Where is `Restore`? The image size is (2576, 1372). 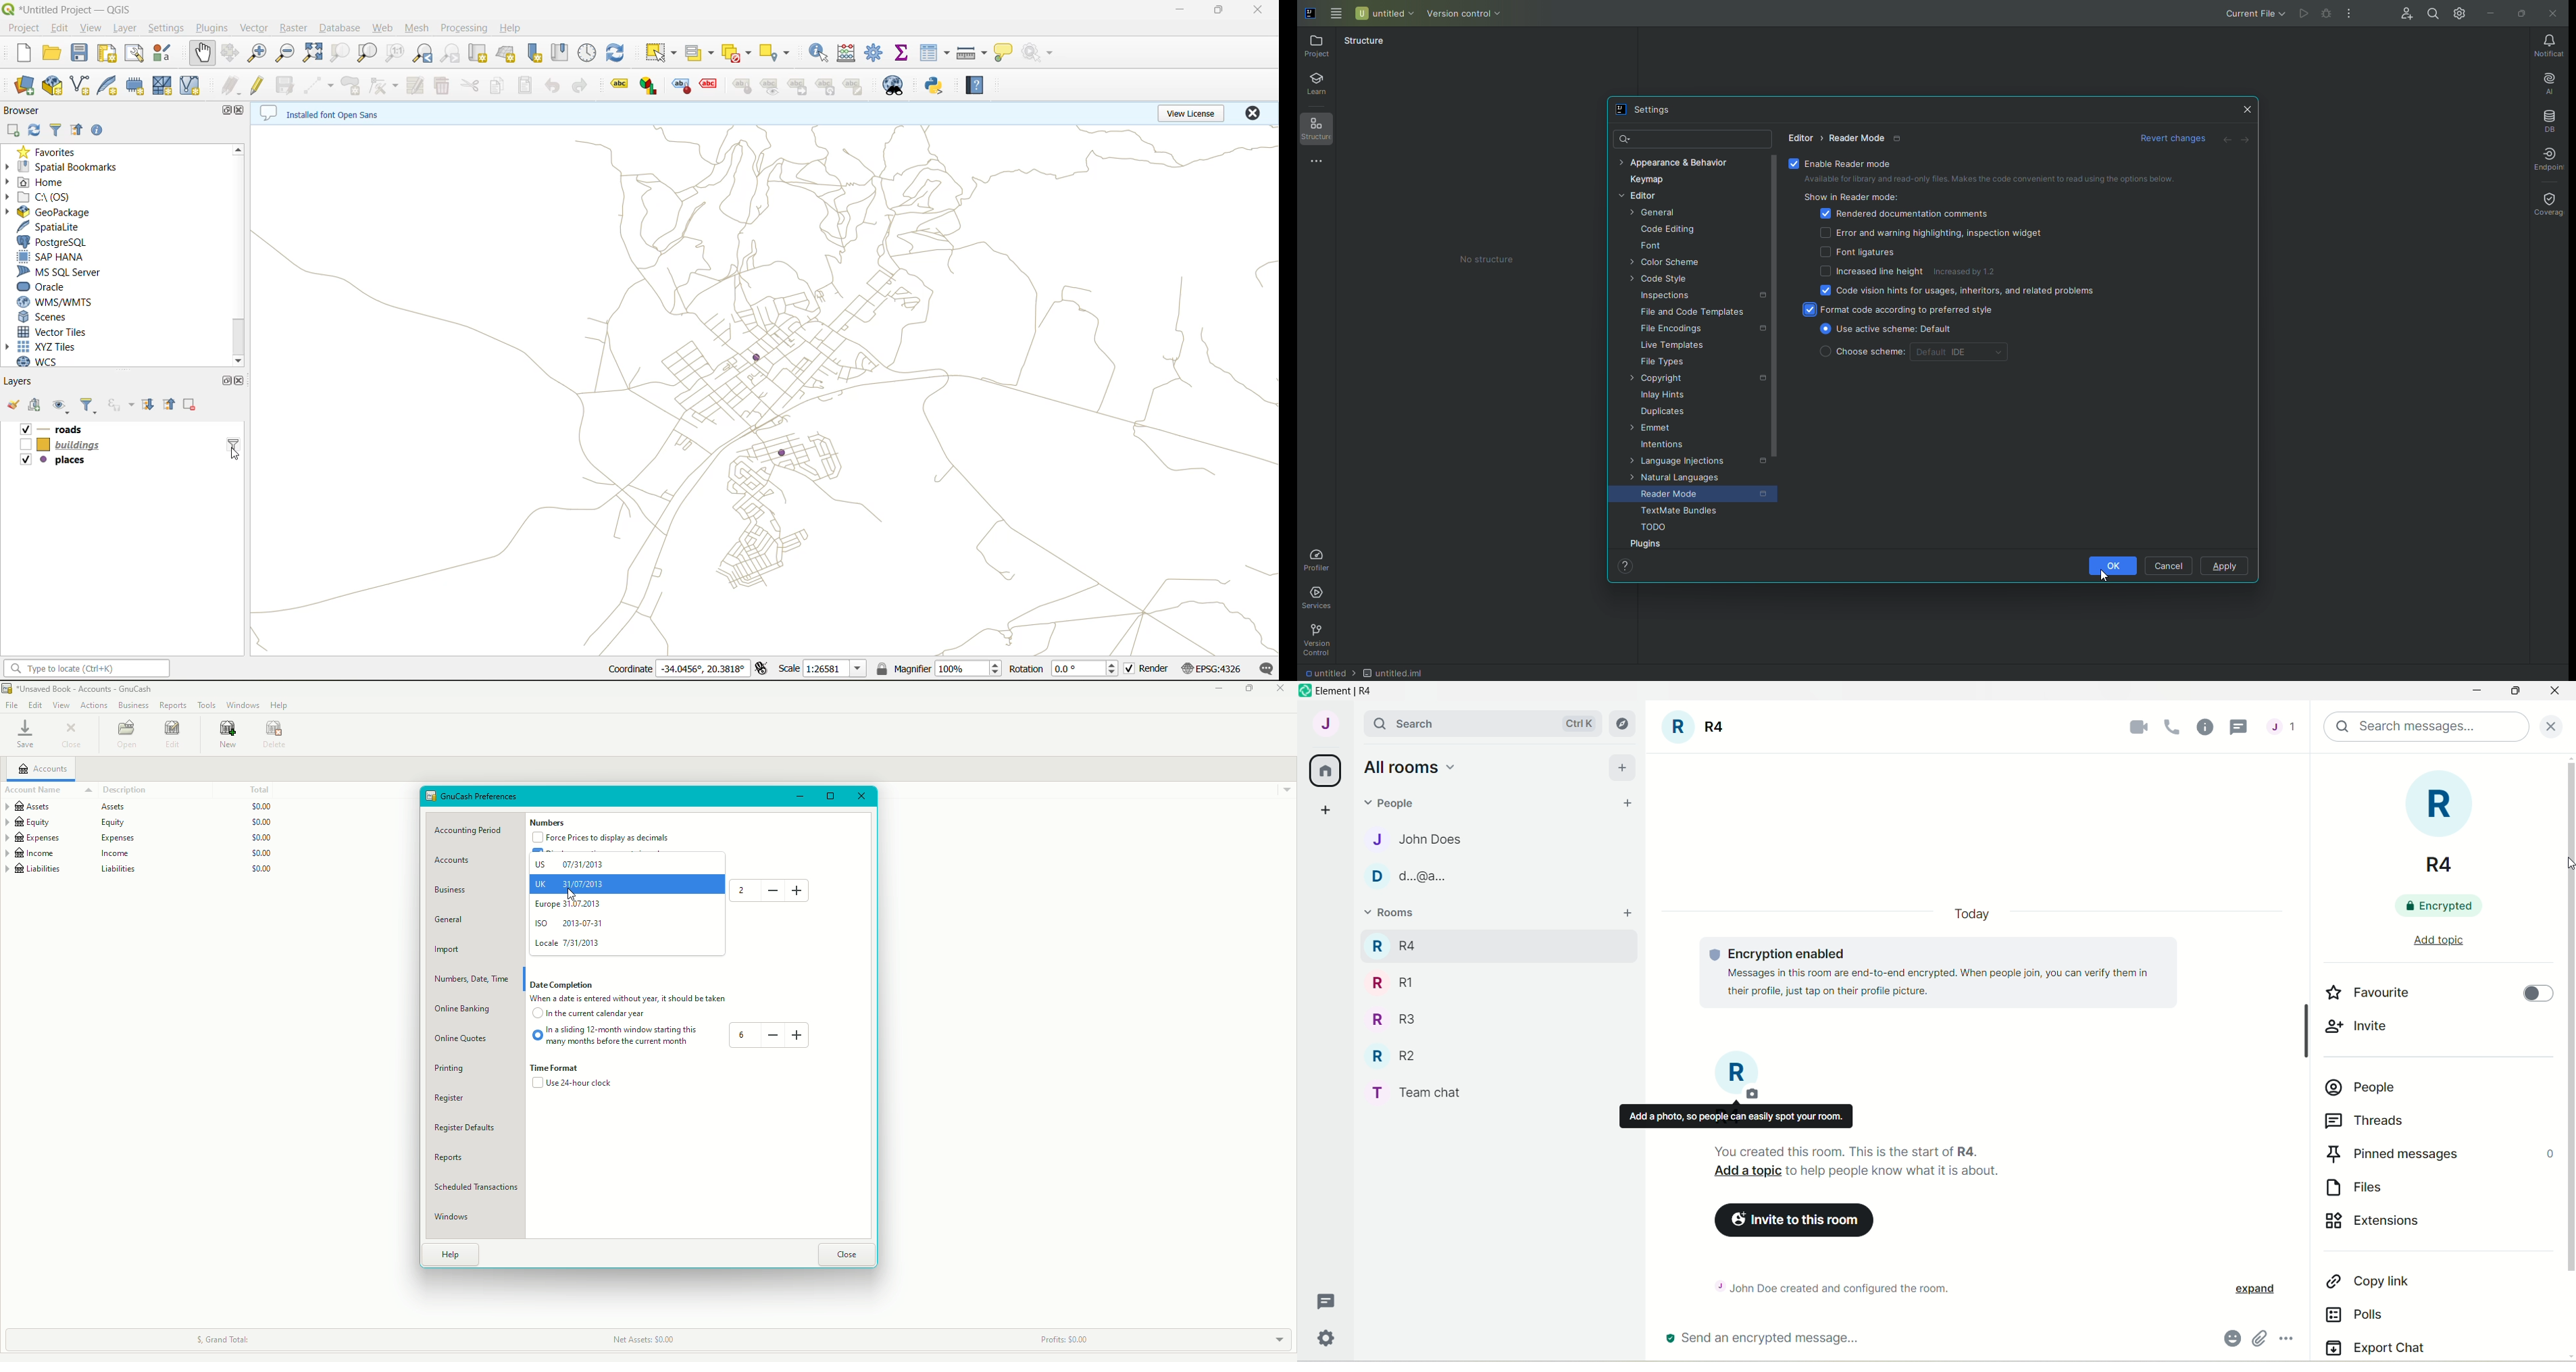
Restore is located at coordinates (830, 794).